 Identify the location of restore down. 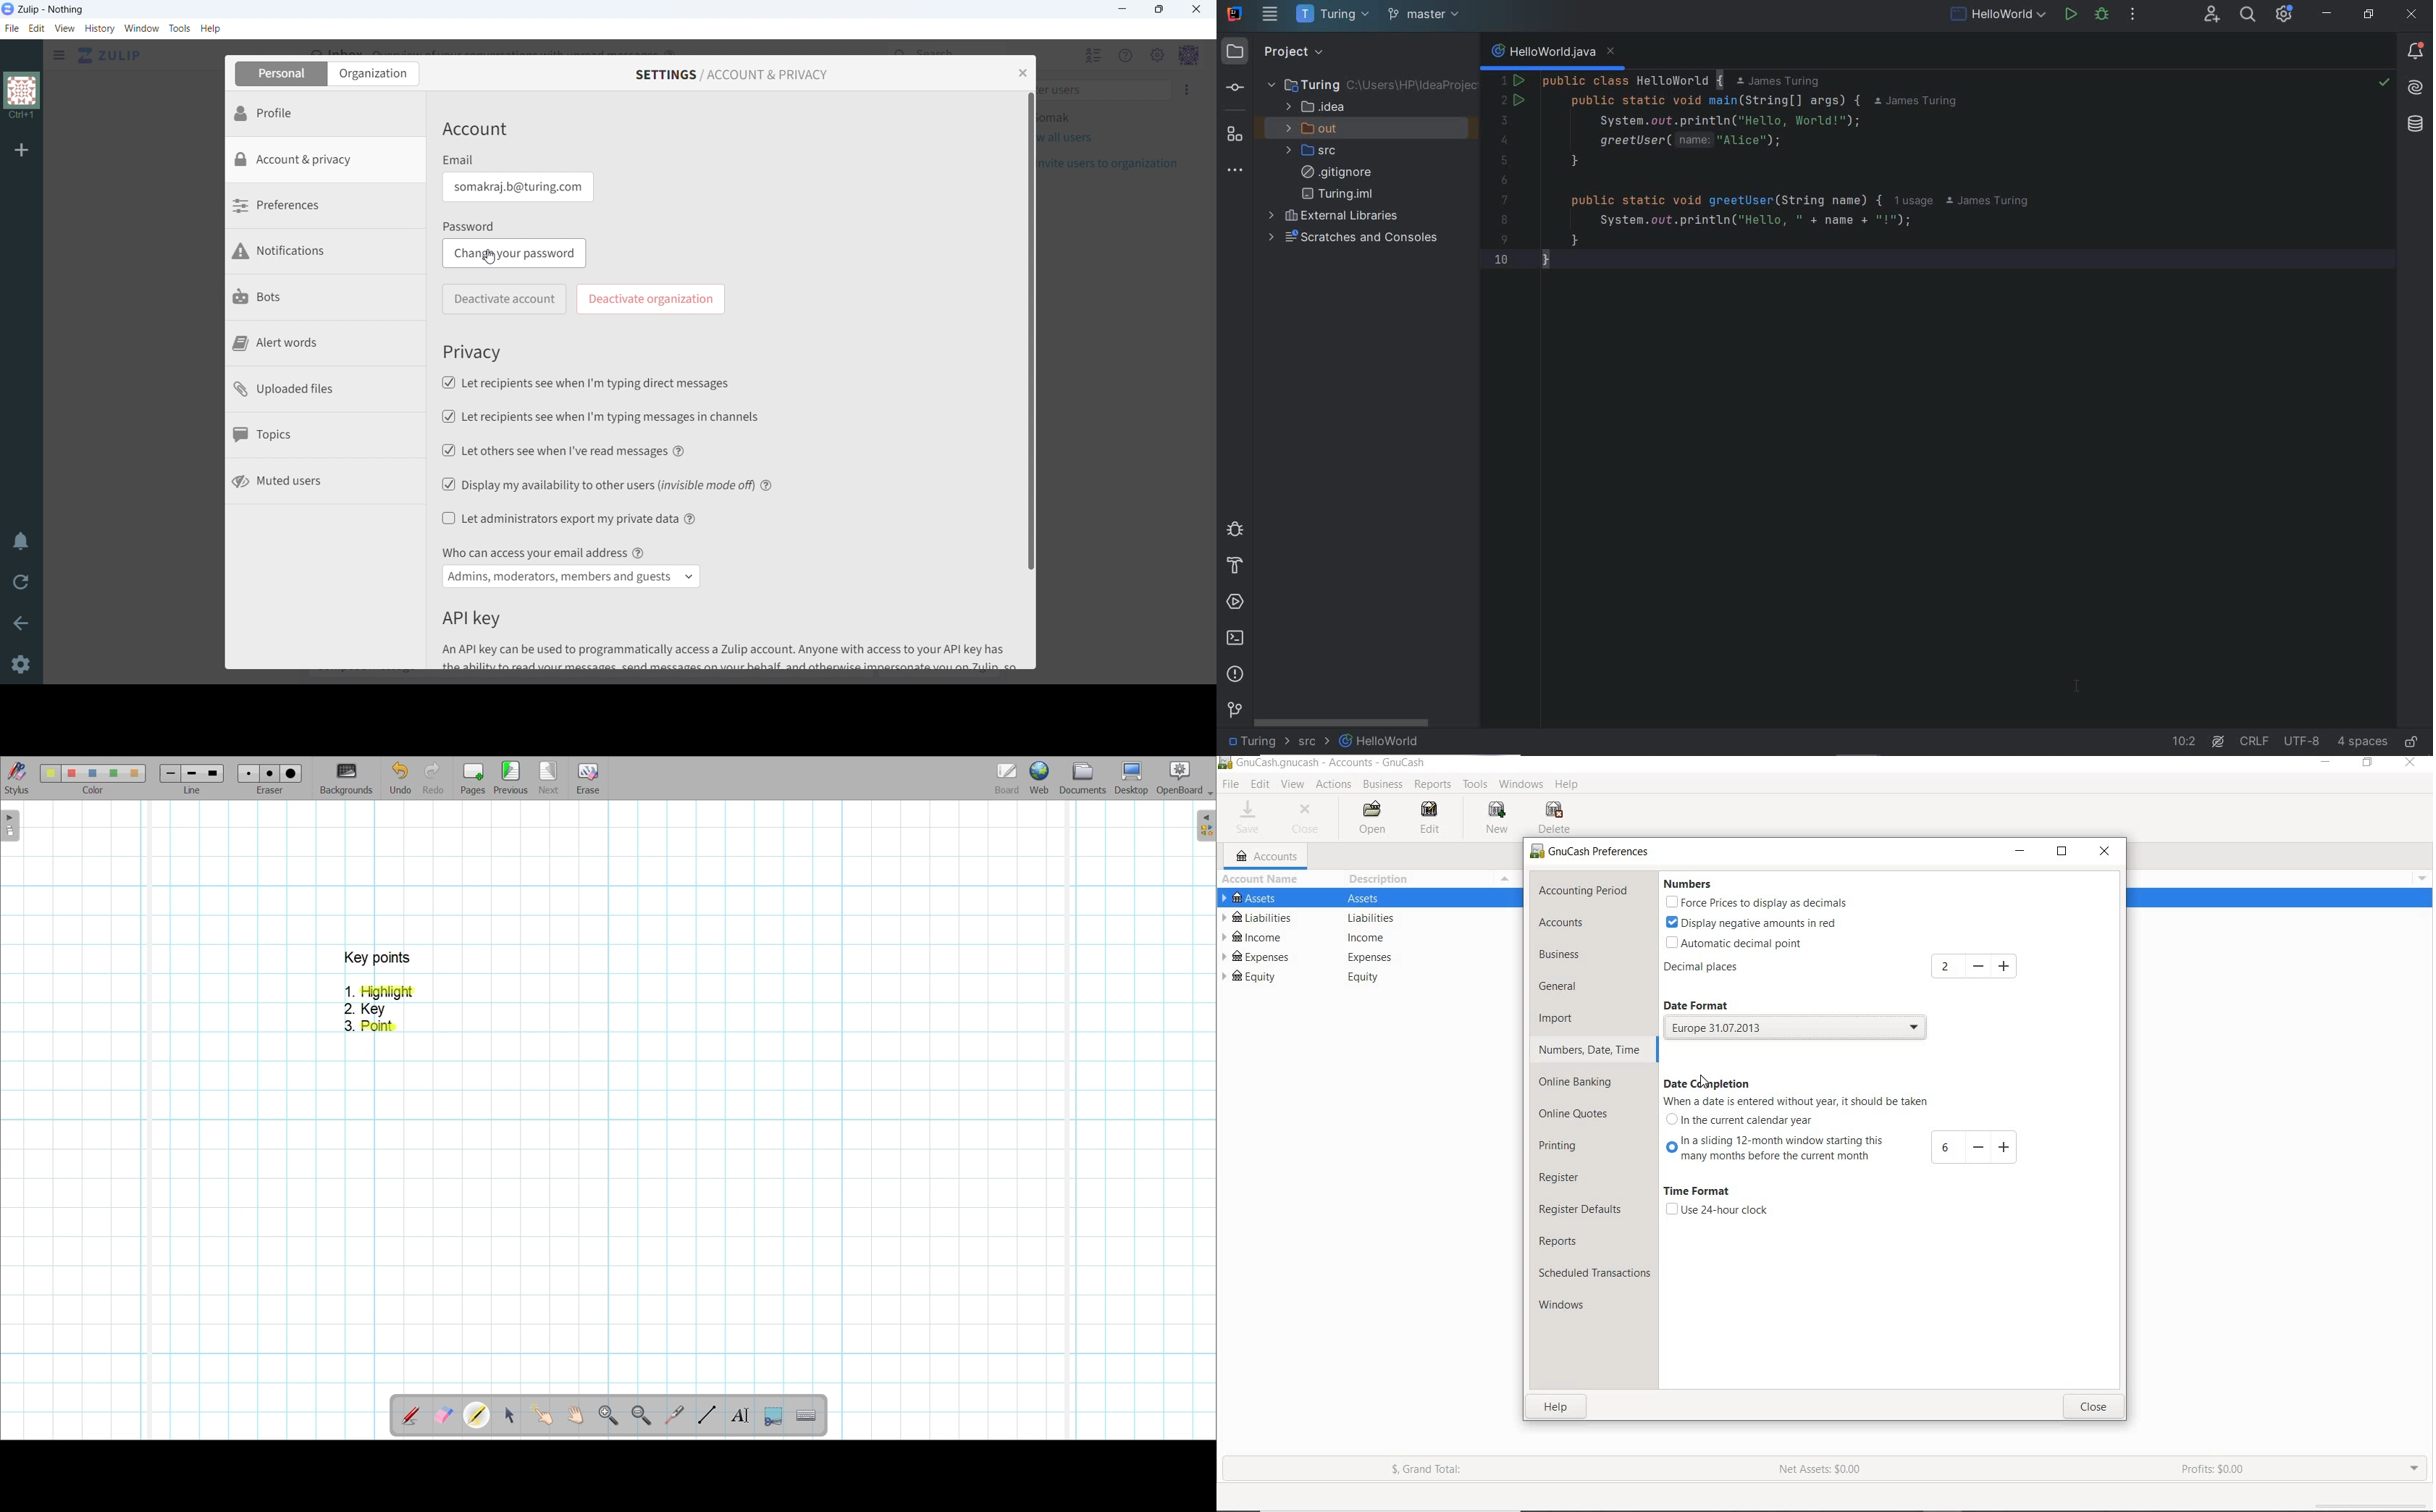
(2065, 854).